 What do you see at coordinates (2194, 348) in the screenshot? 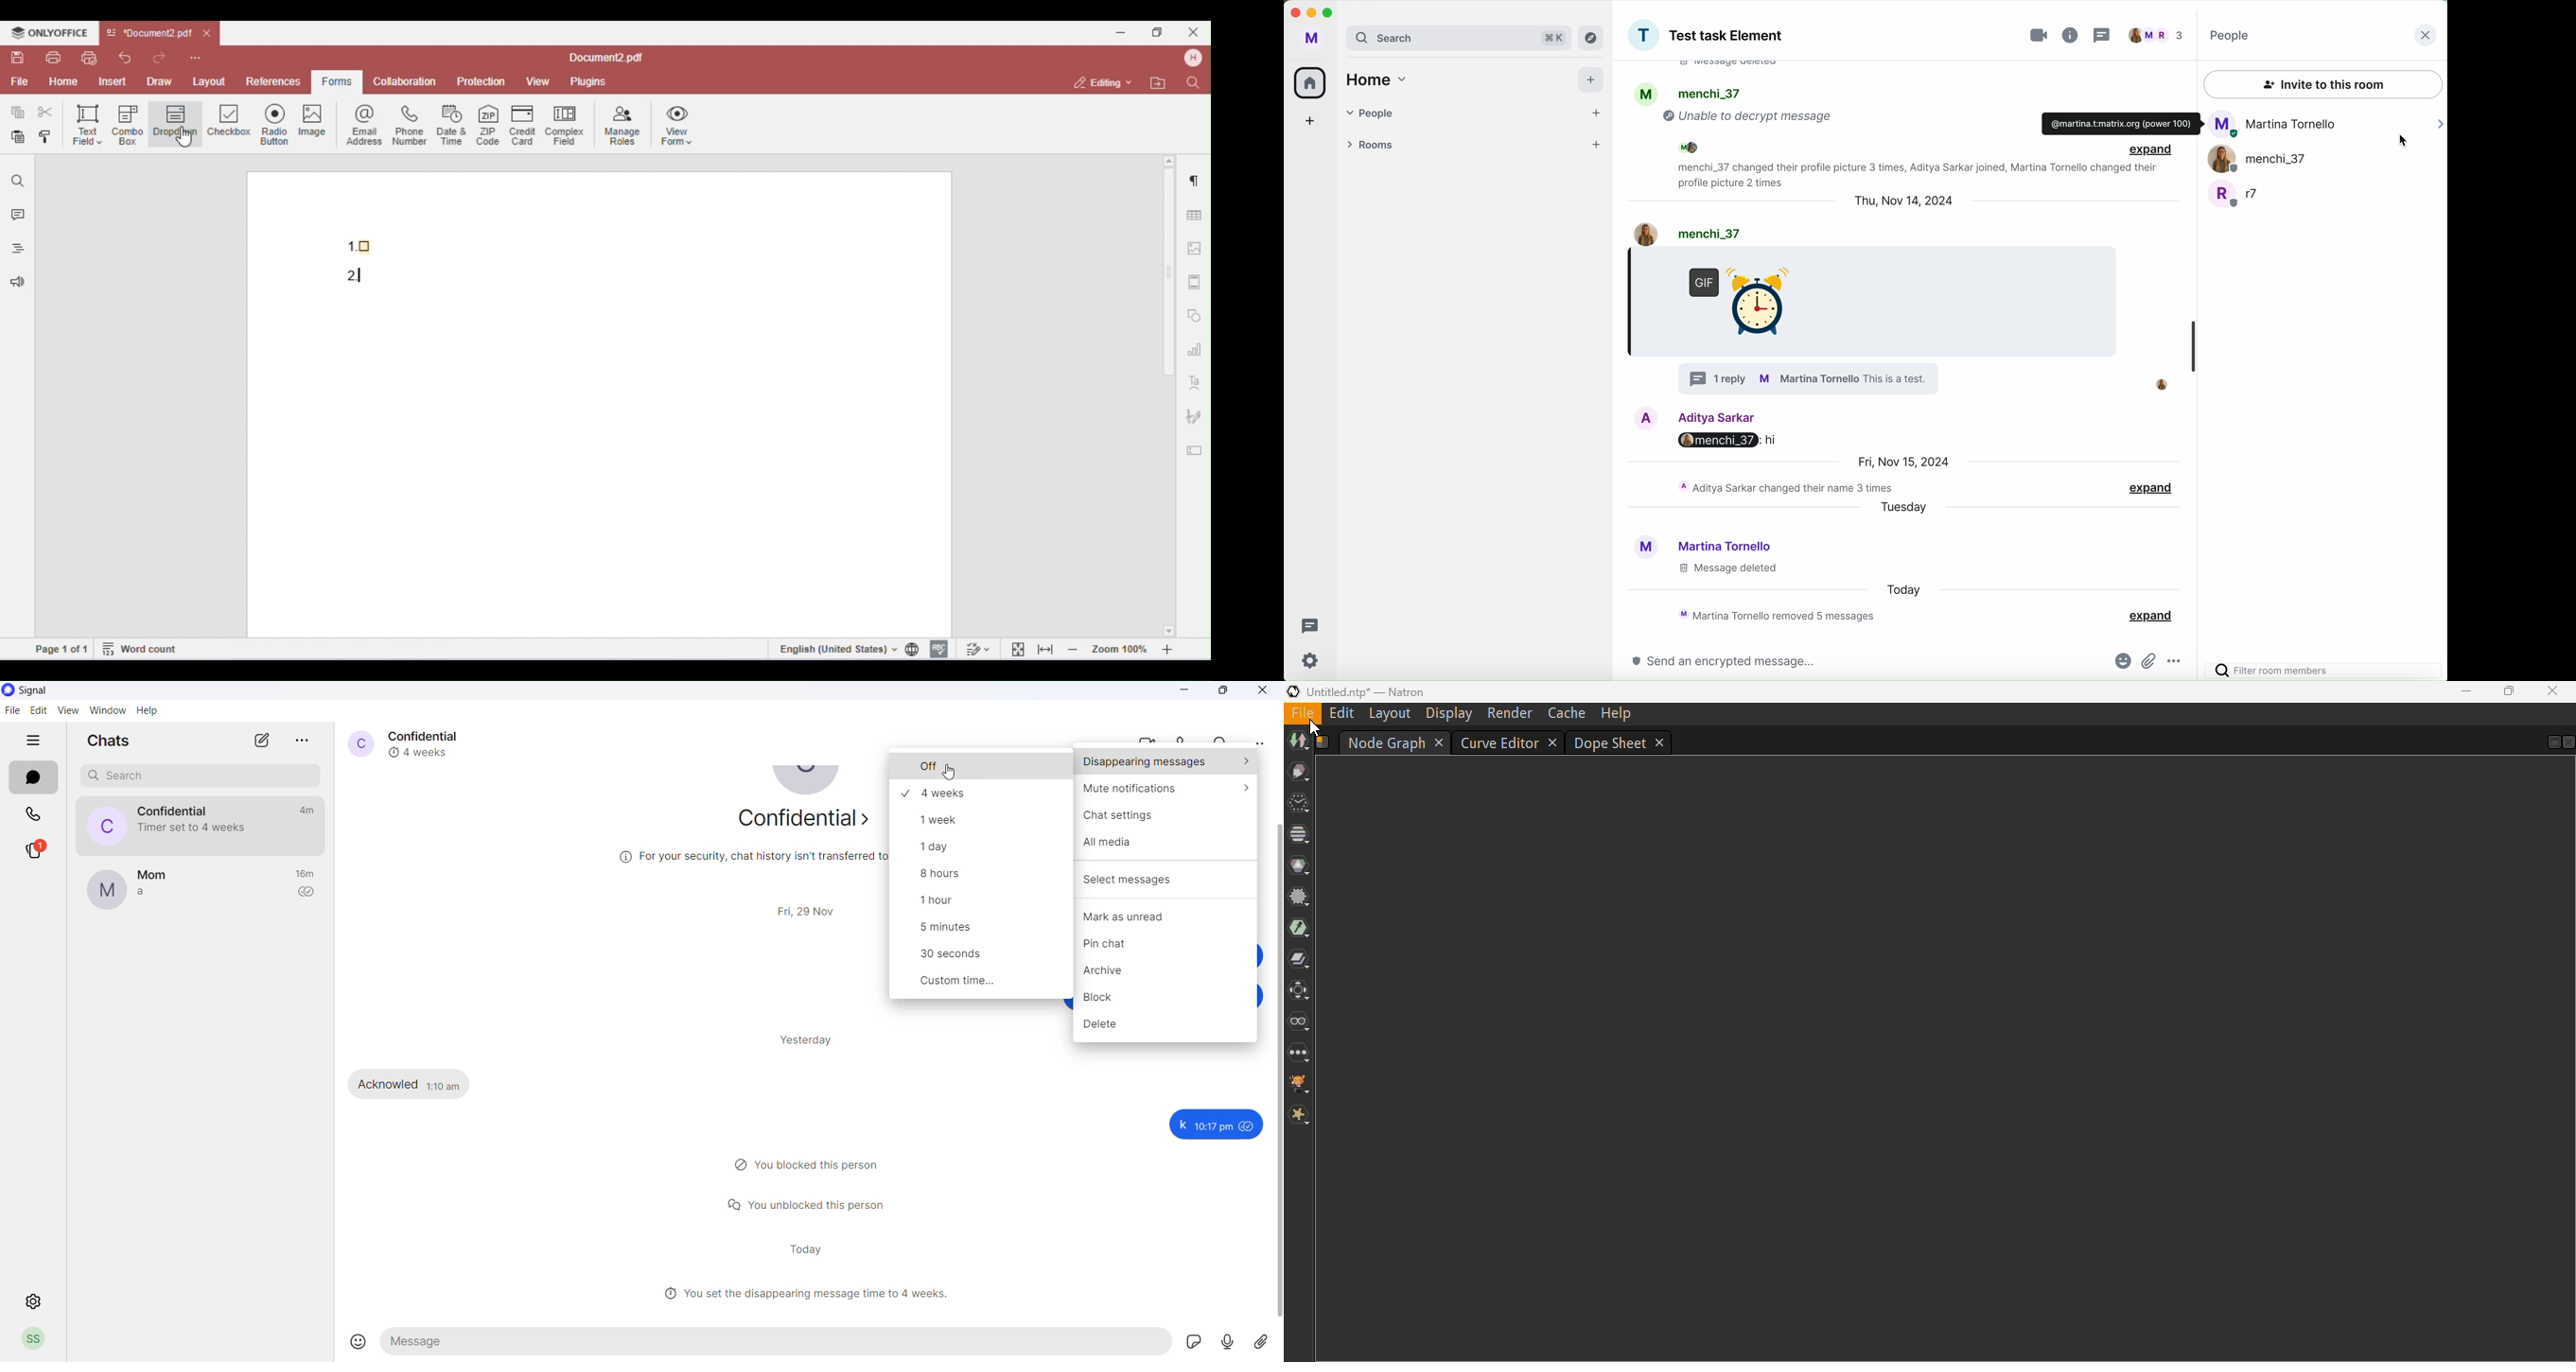
I see `scroll bar` at bounding box center [2194, 348].